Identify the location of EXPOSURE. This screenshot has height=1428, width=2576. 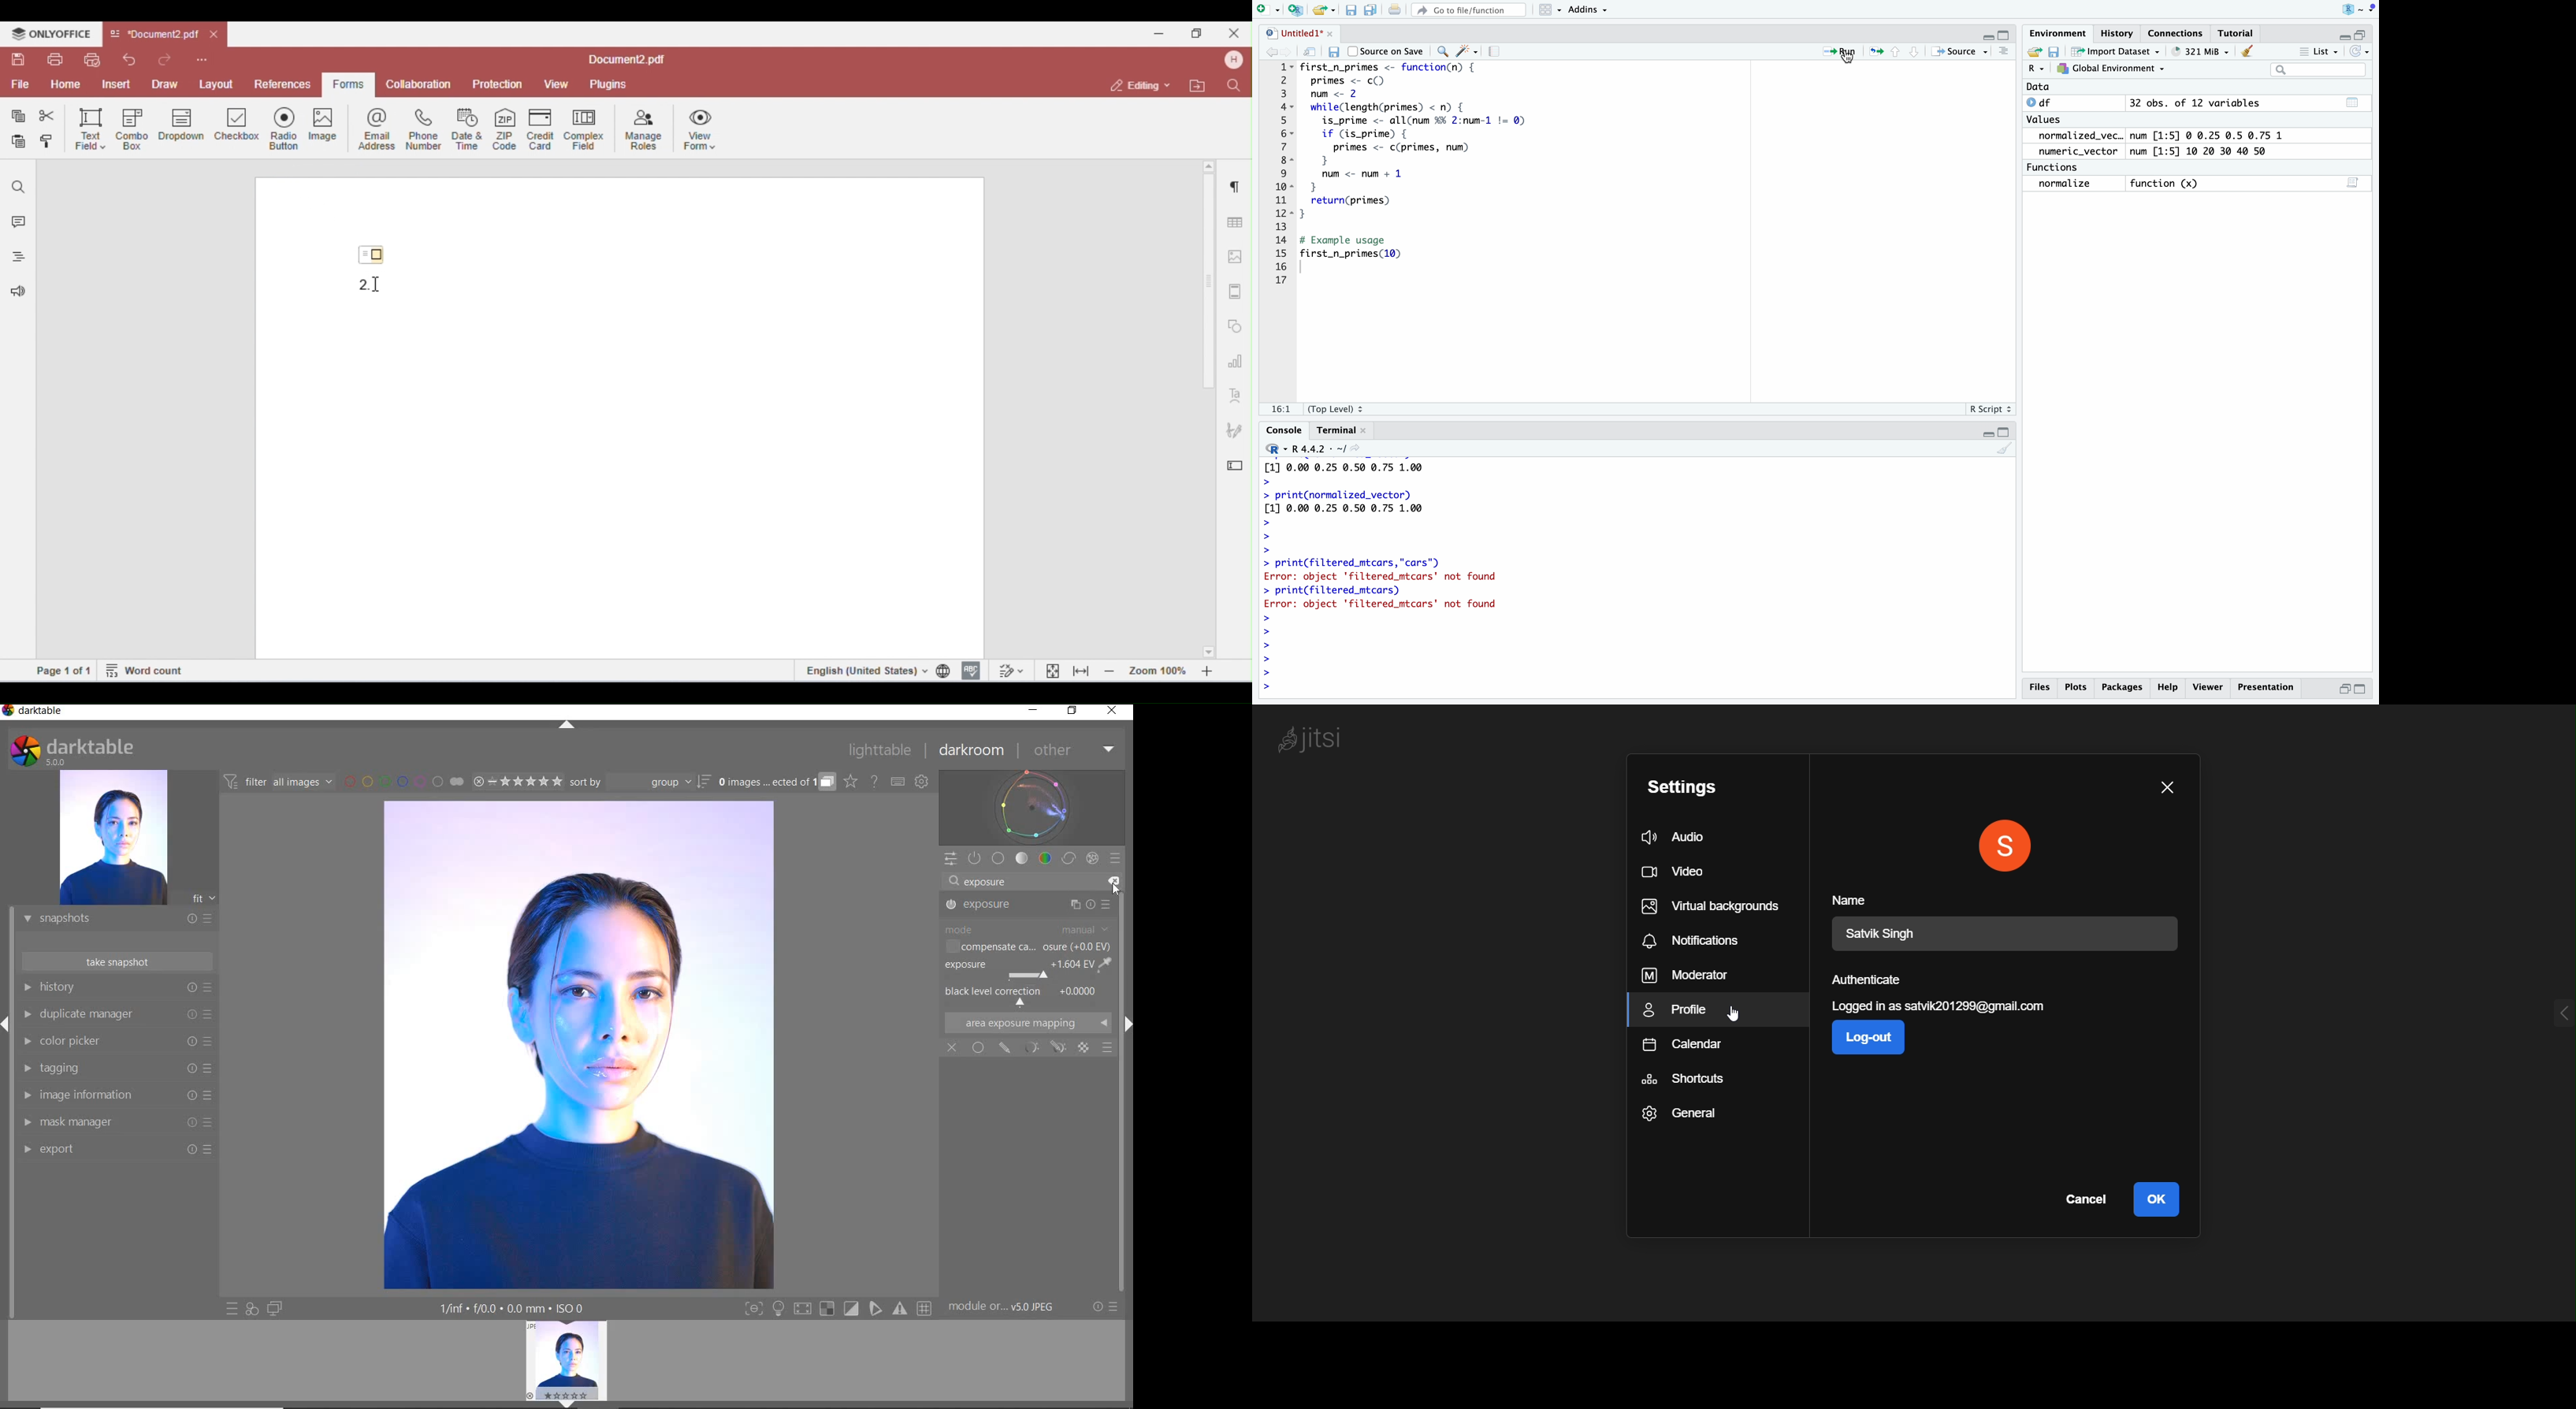
(1027, 970).